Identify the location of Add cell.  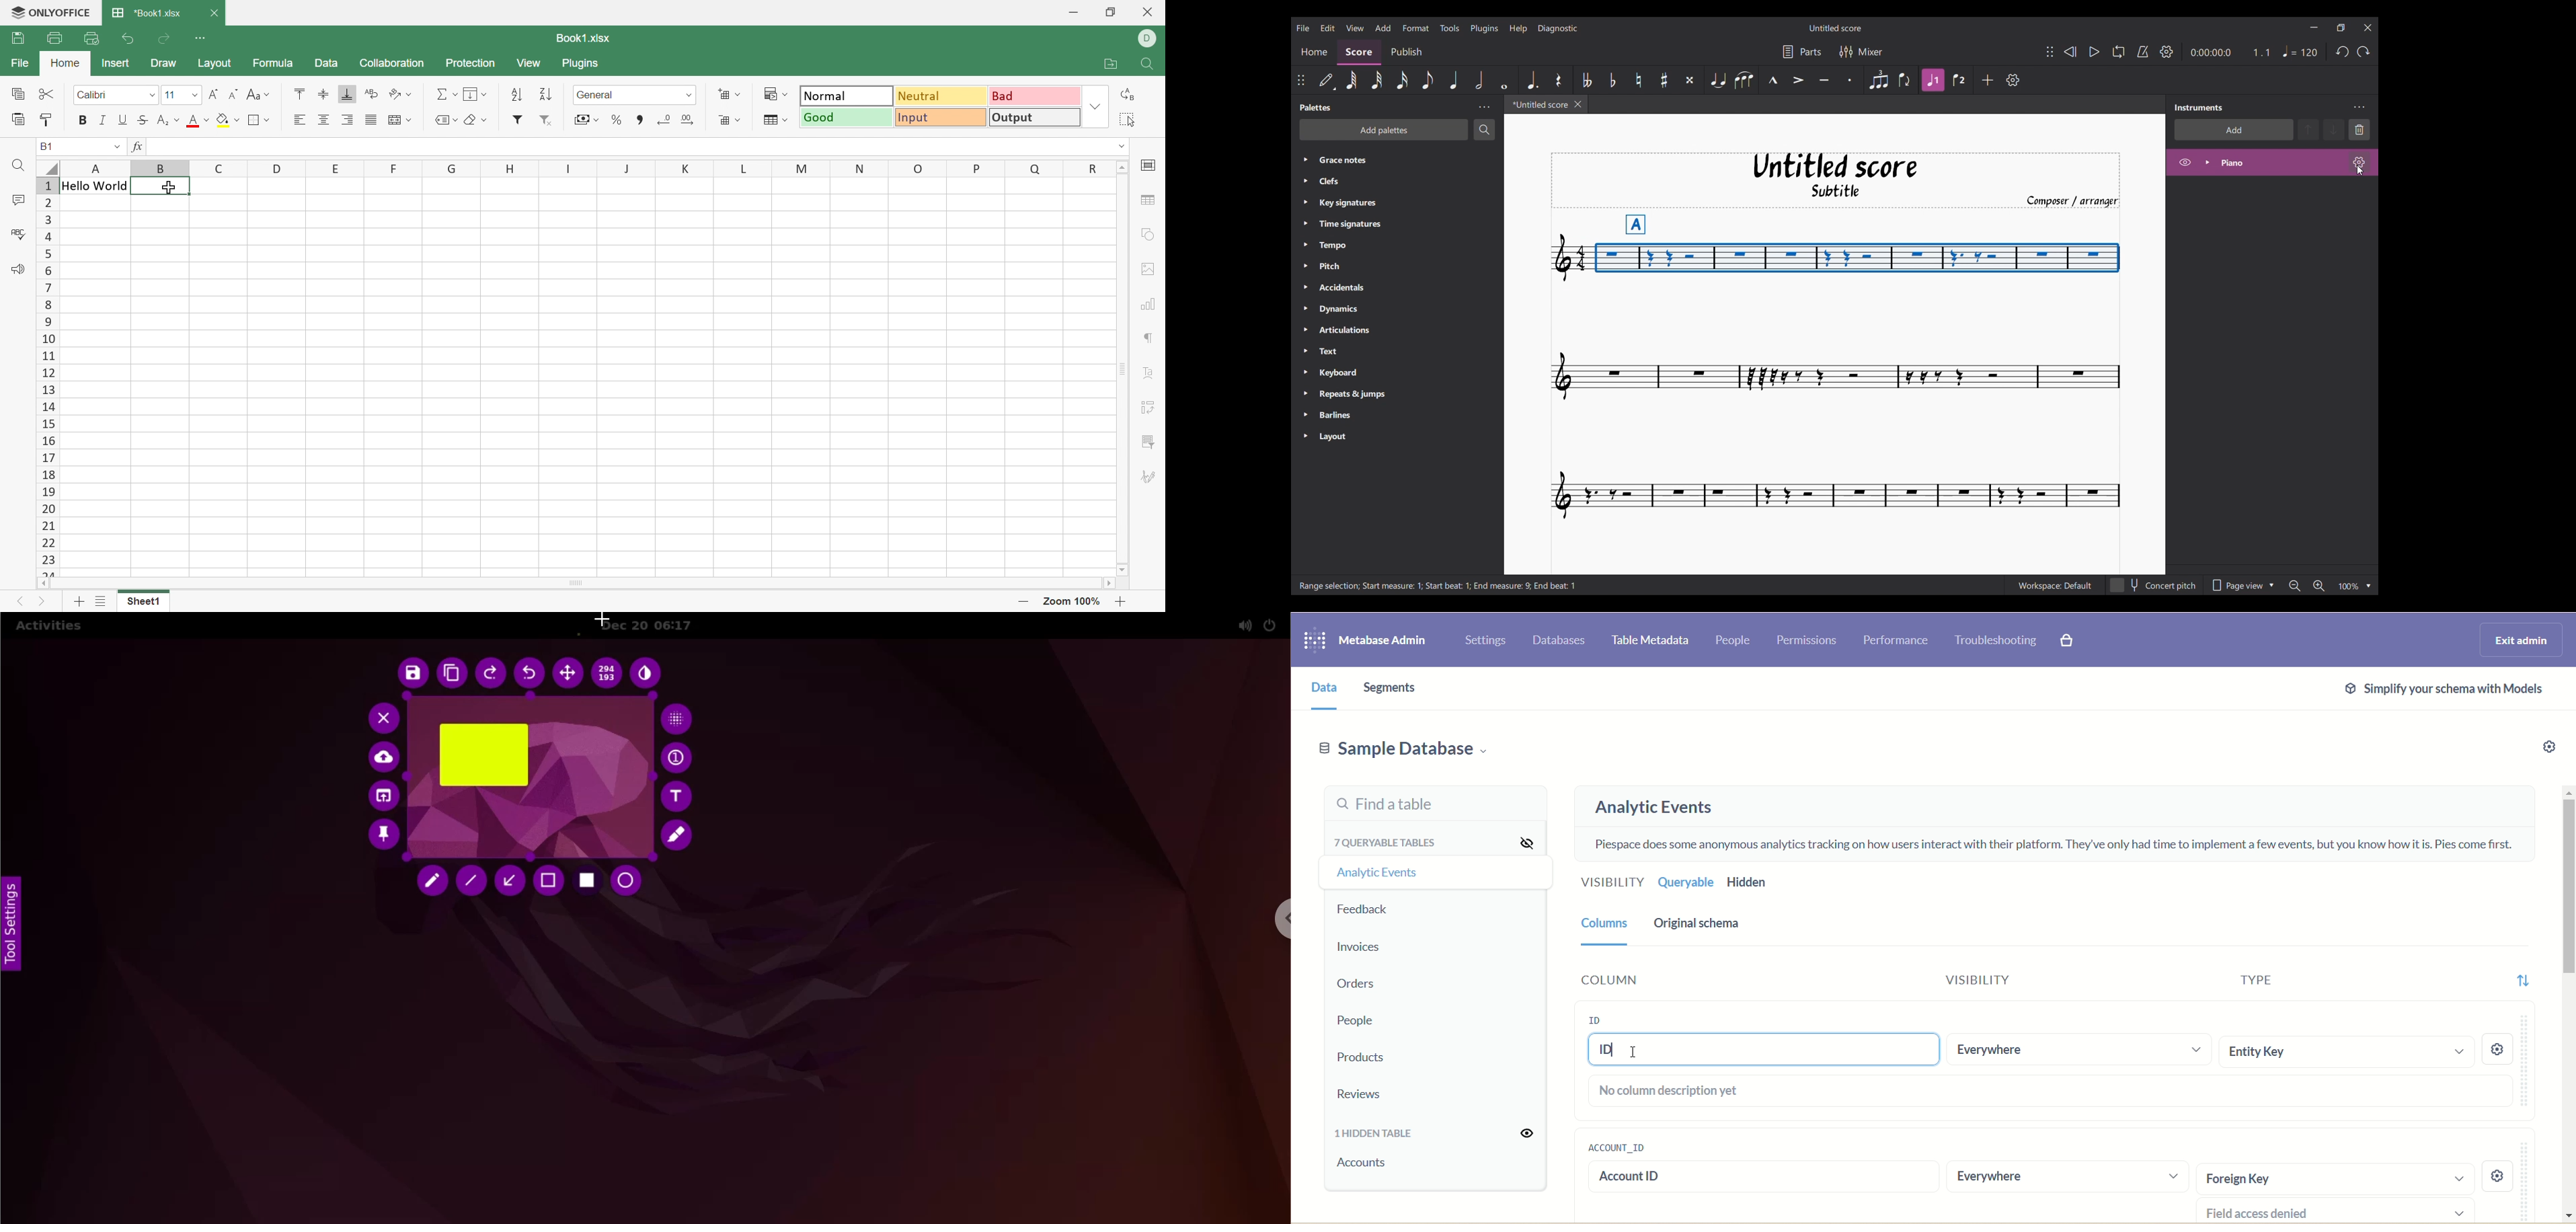
(731, 94).